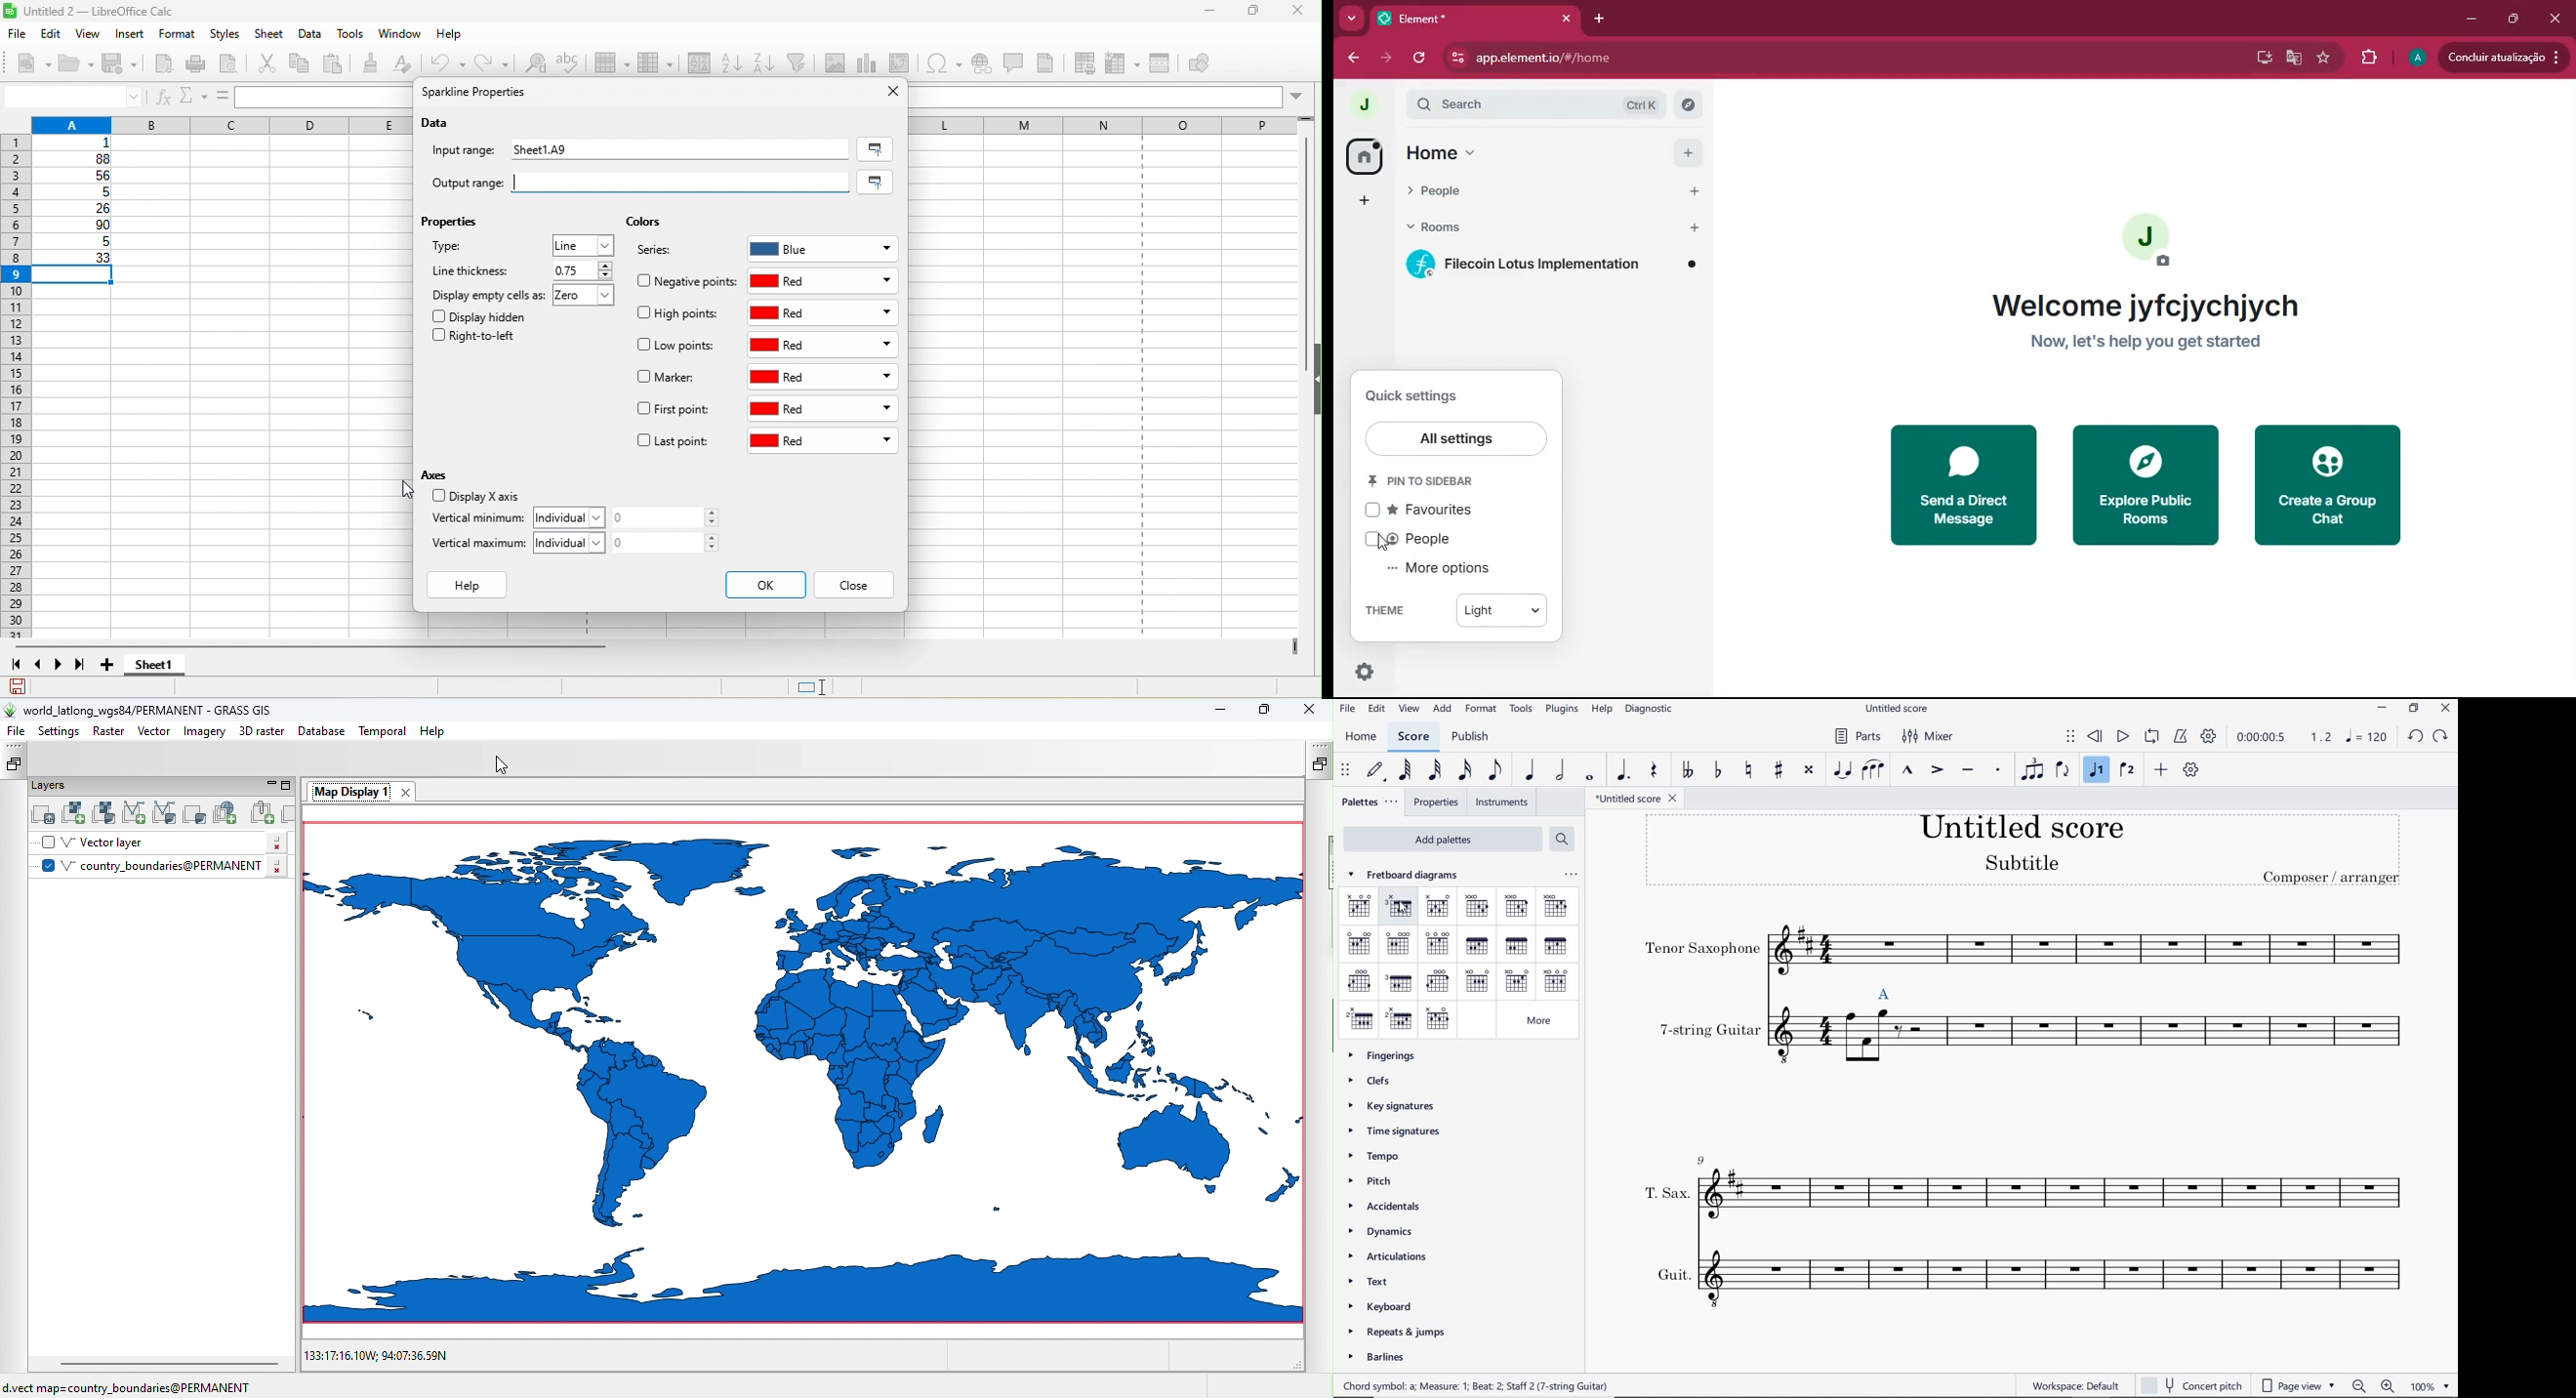 This screenshot has height=1400, width=2576. I want to click on UNDO, so click(2414, 736).